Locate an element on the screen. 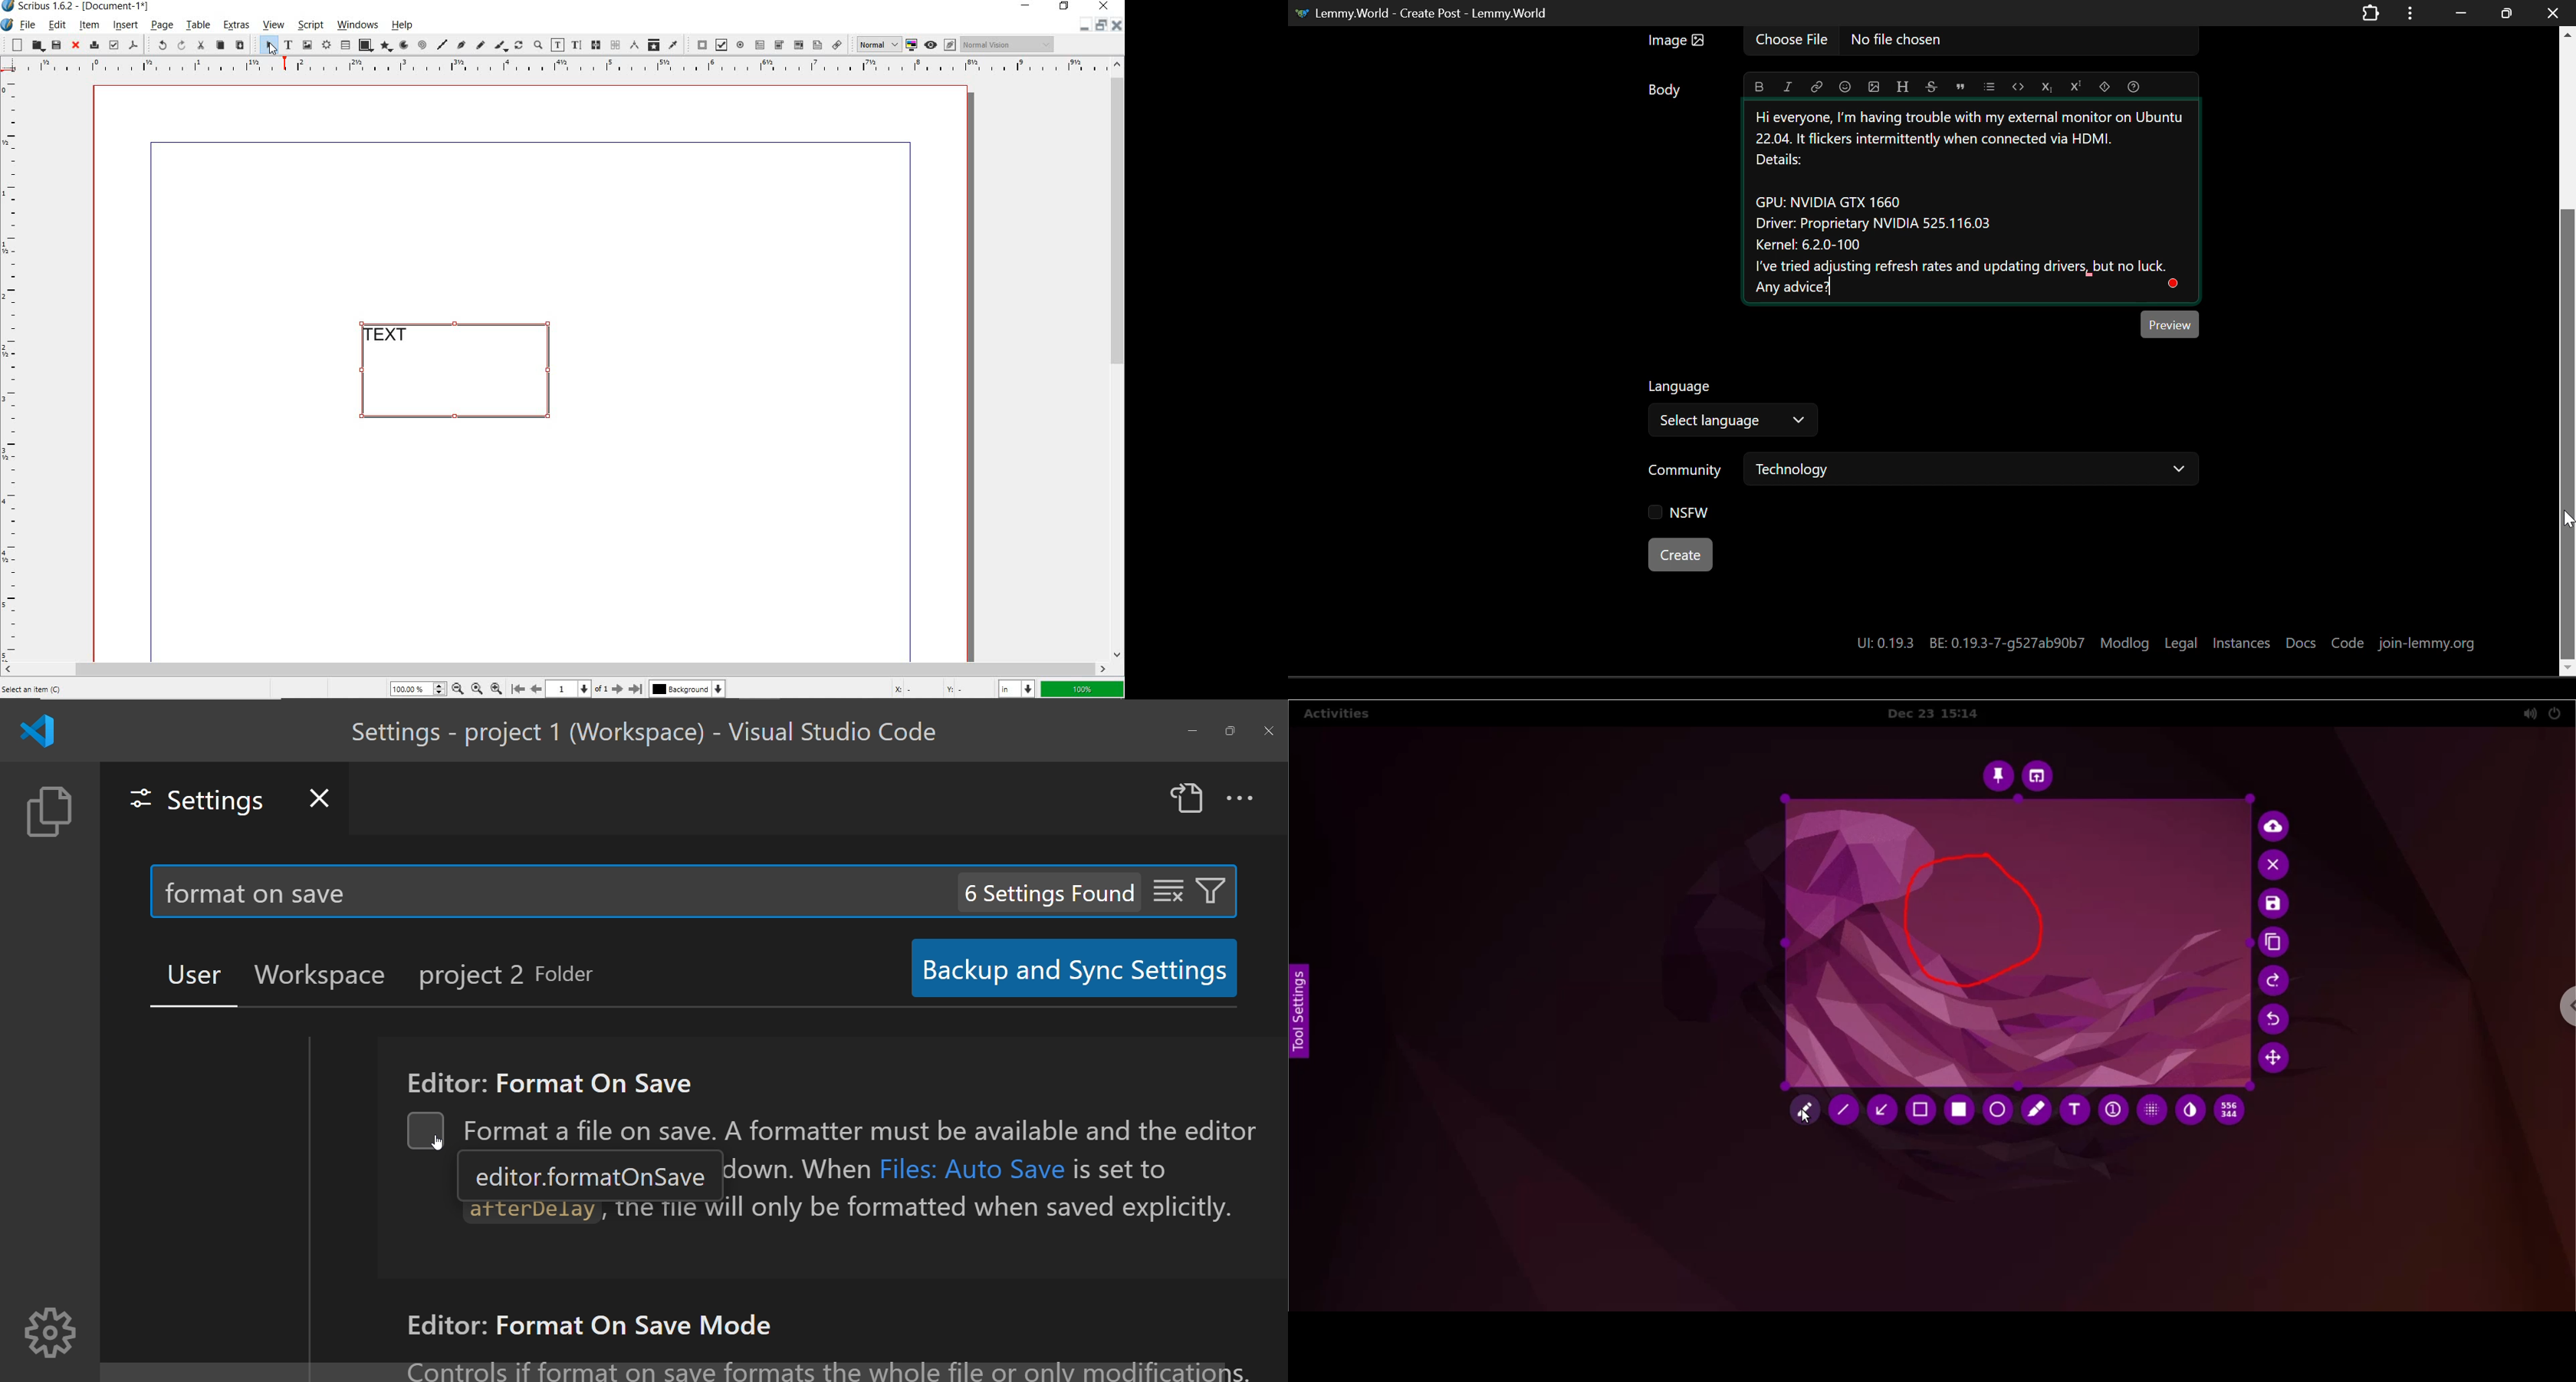 This screenshot has height=1400, width=2576. Next Page is located at coordinates (619, 689).